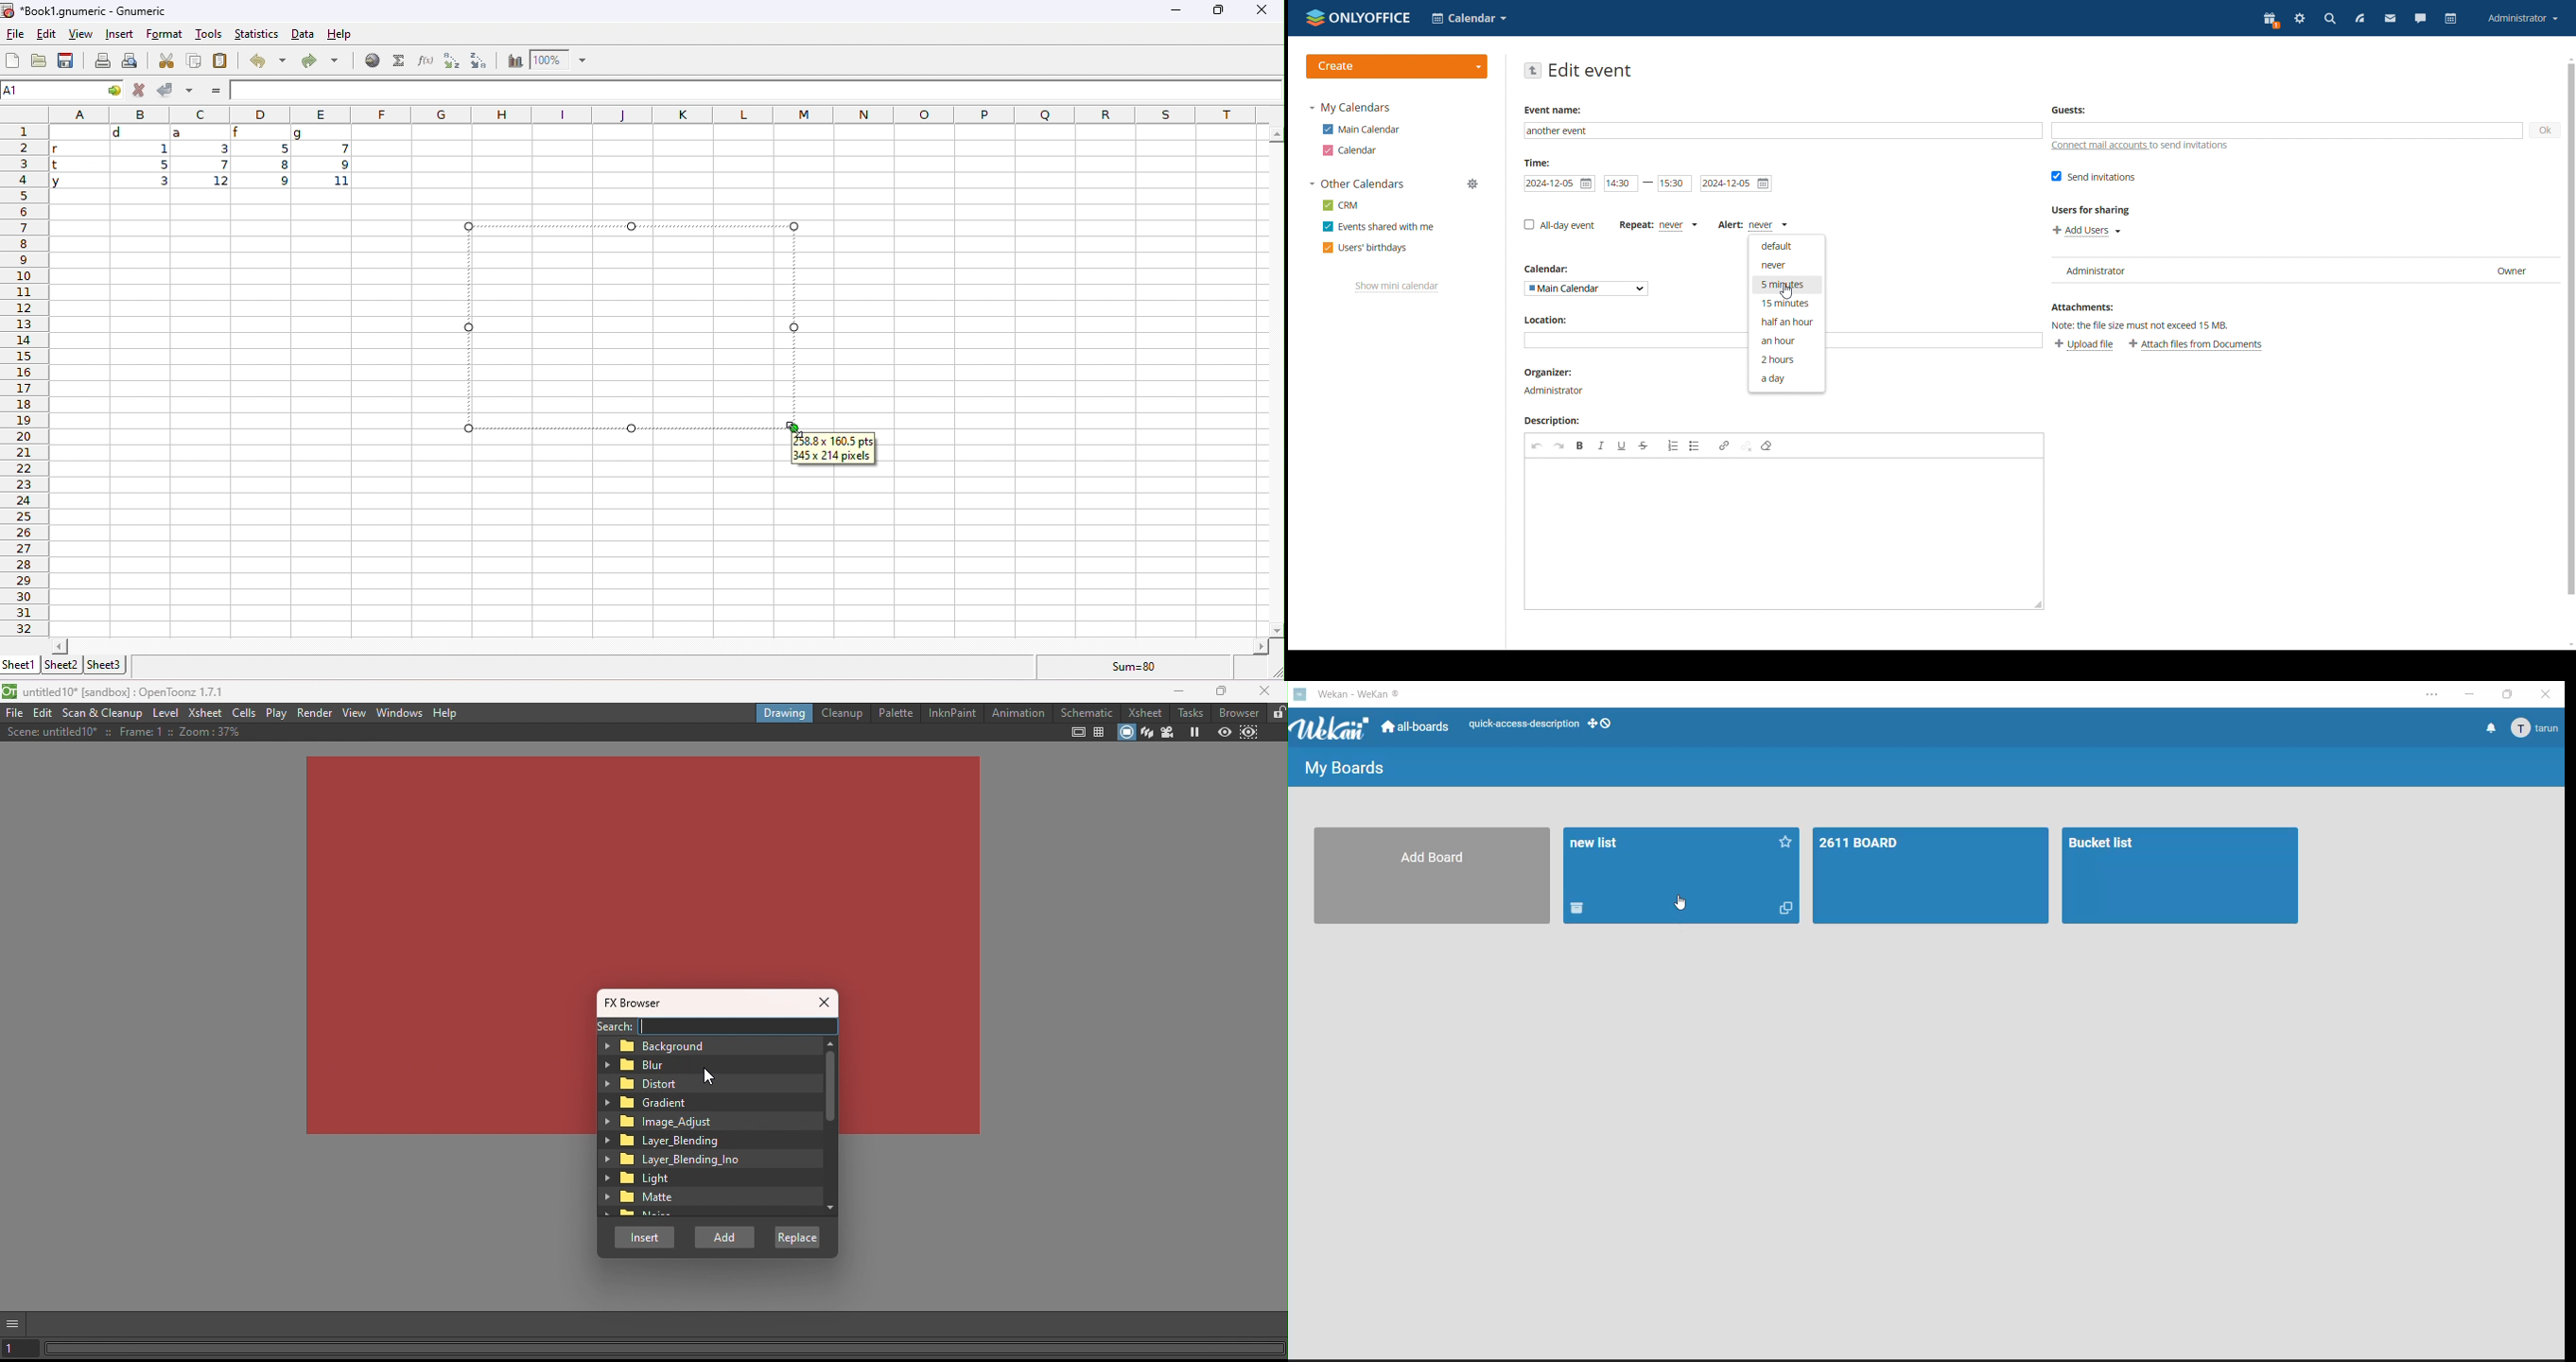  I want to click on maximize, so click(2511, 697).